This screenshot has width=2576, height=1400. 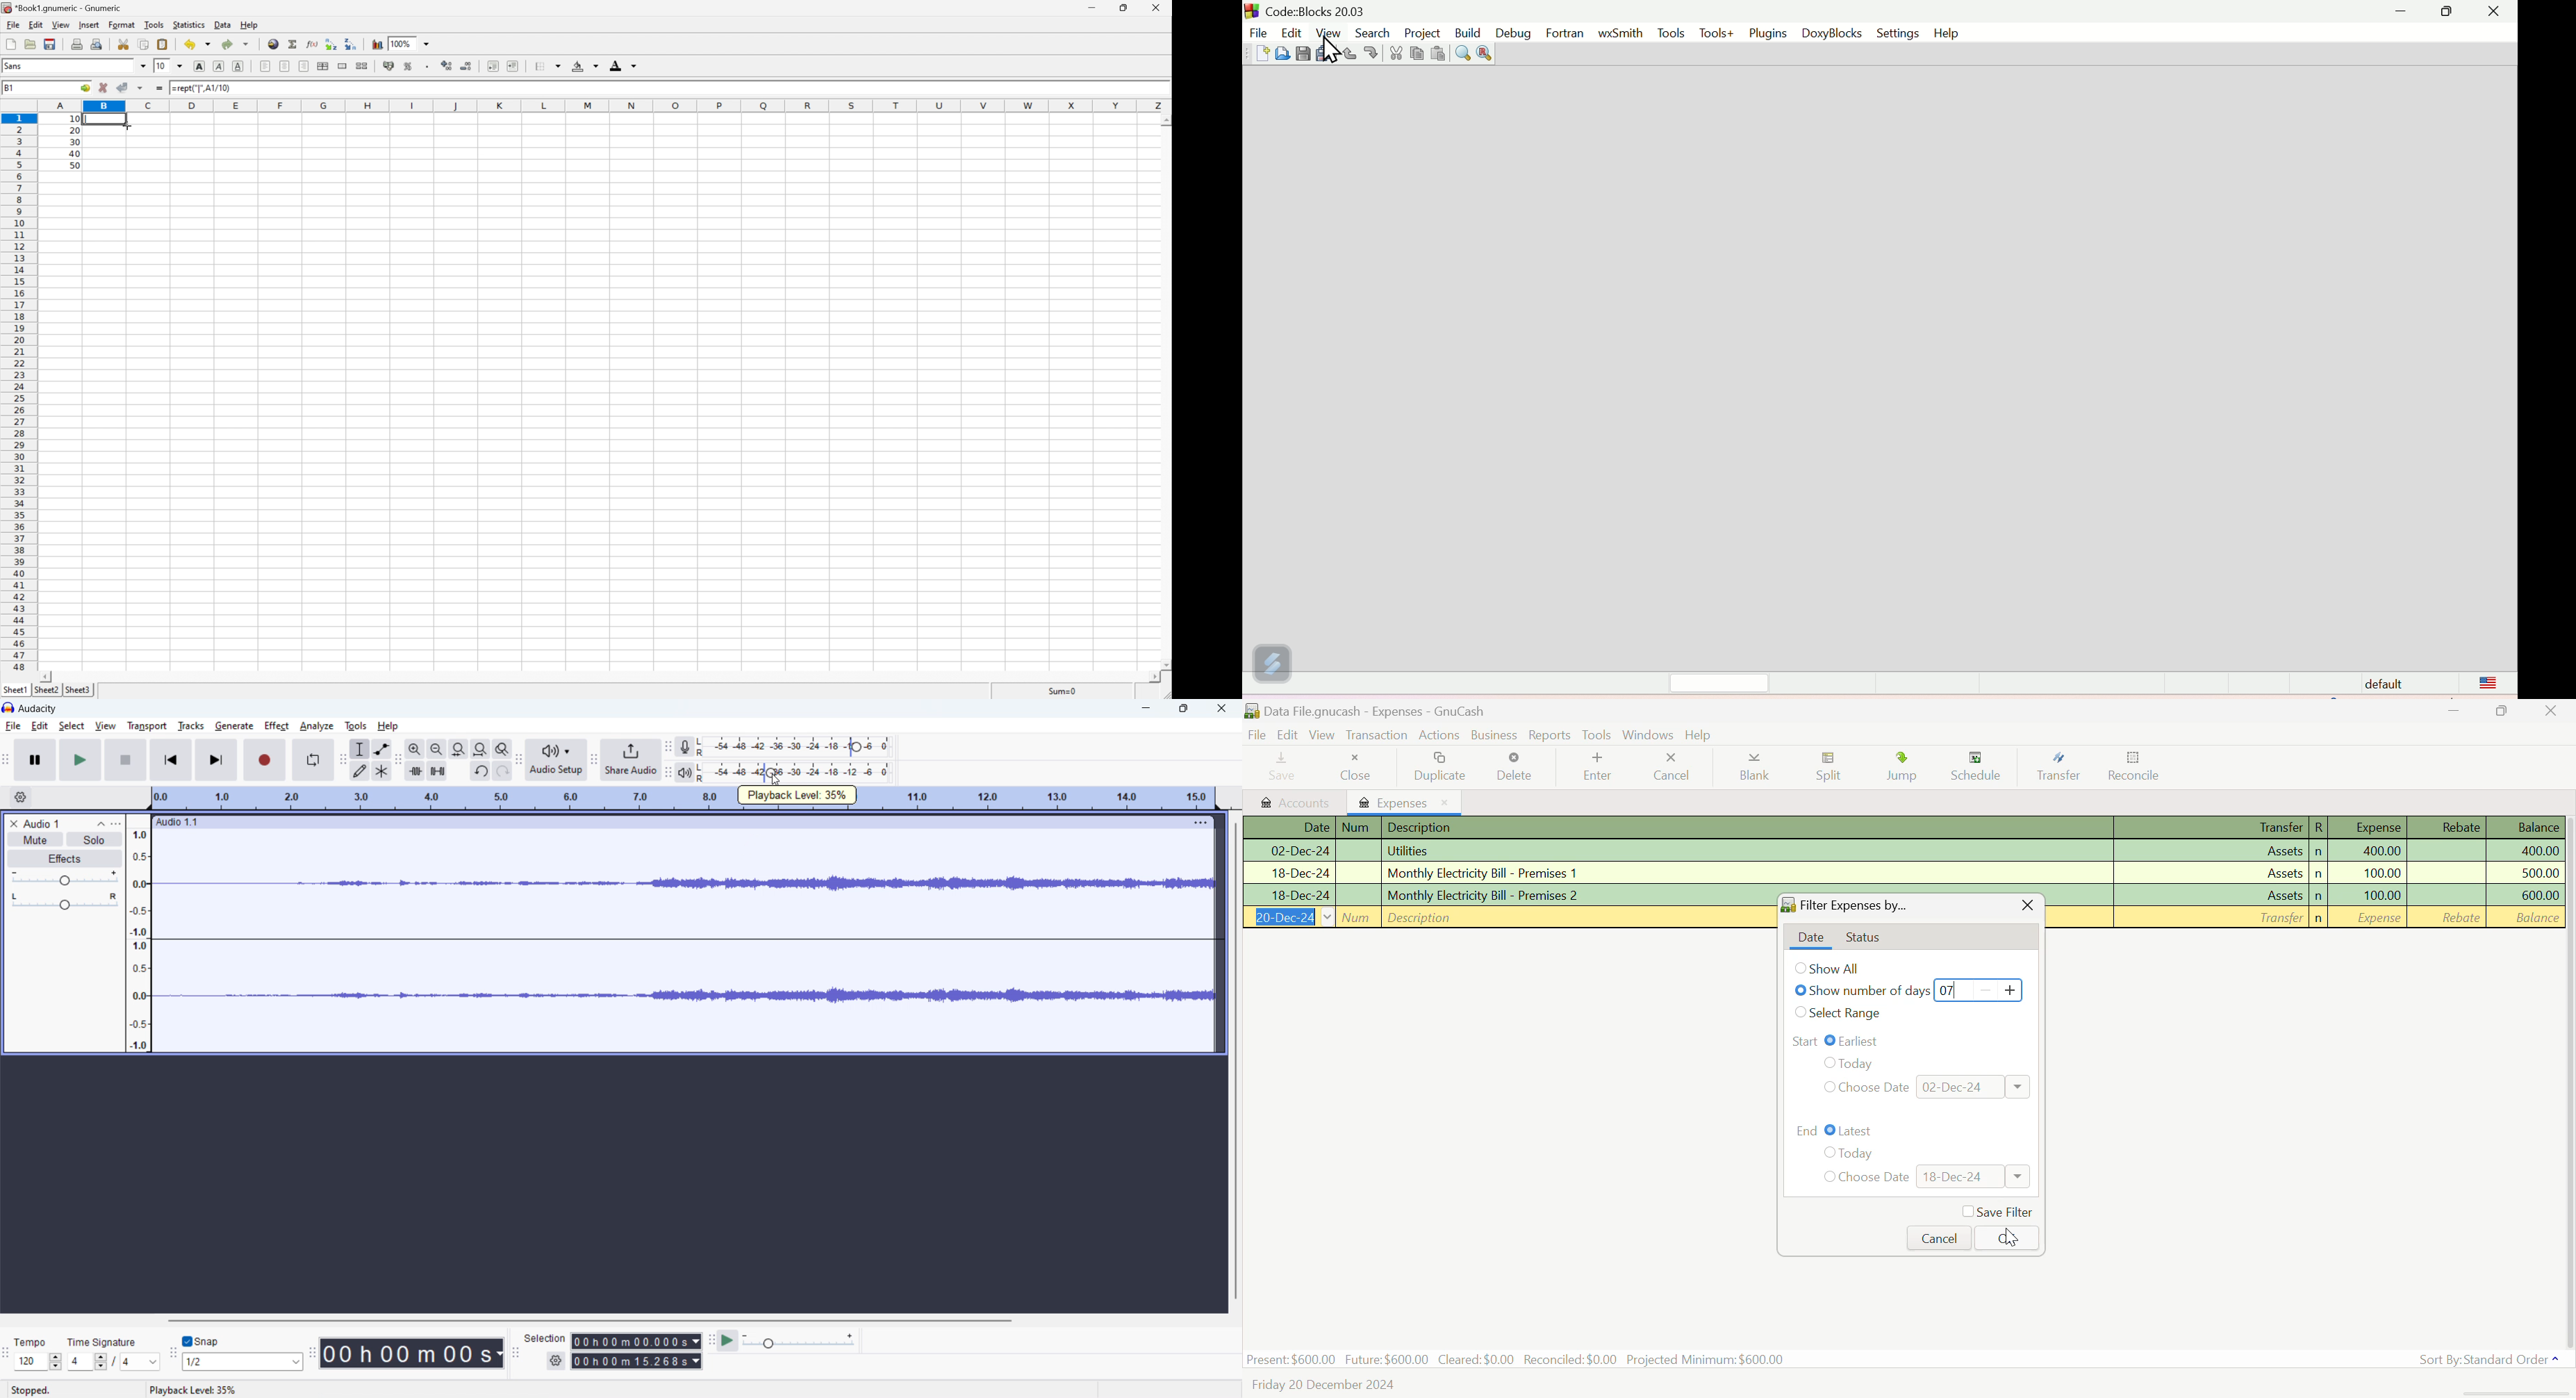 I want to click on status, so click(x=192, y=1390).